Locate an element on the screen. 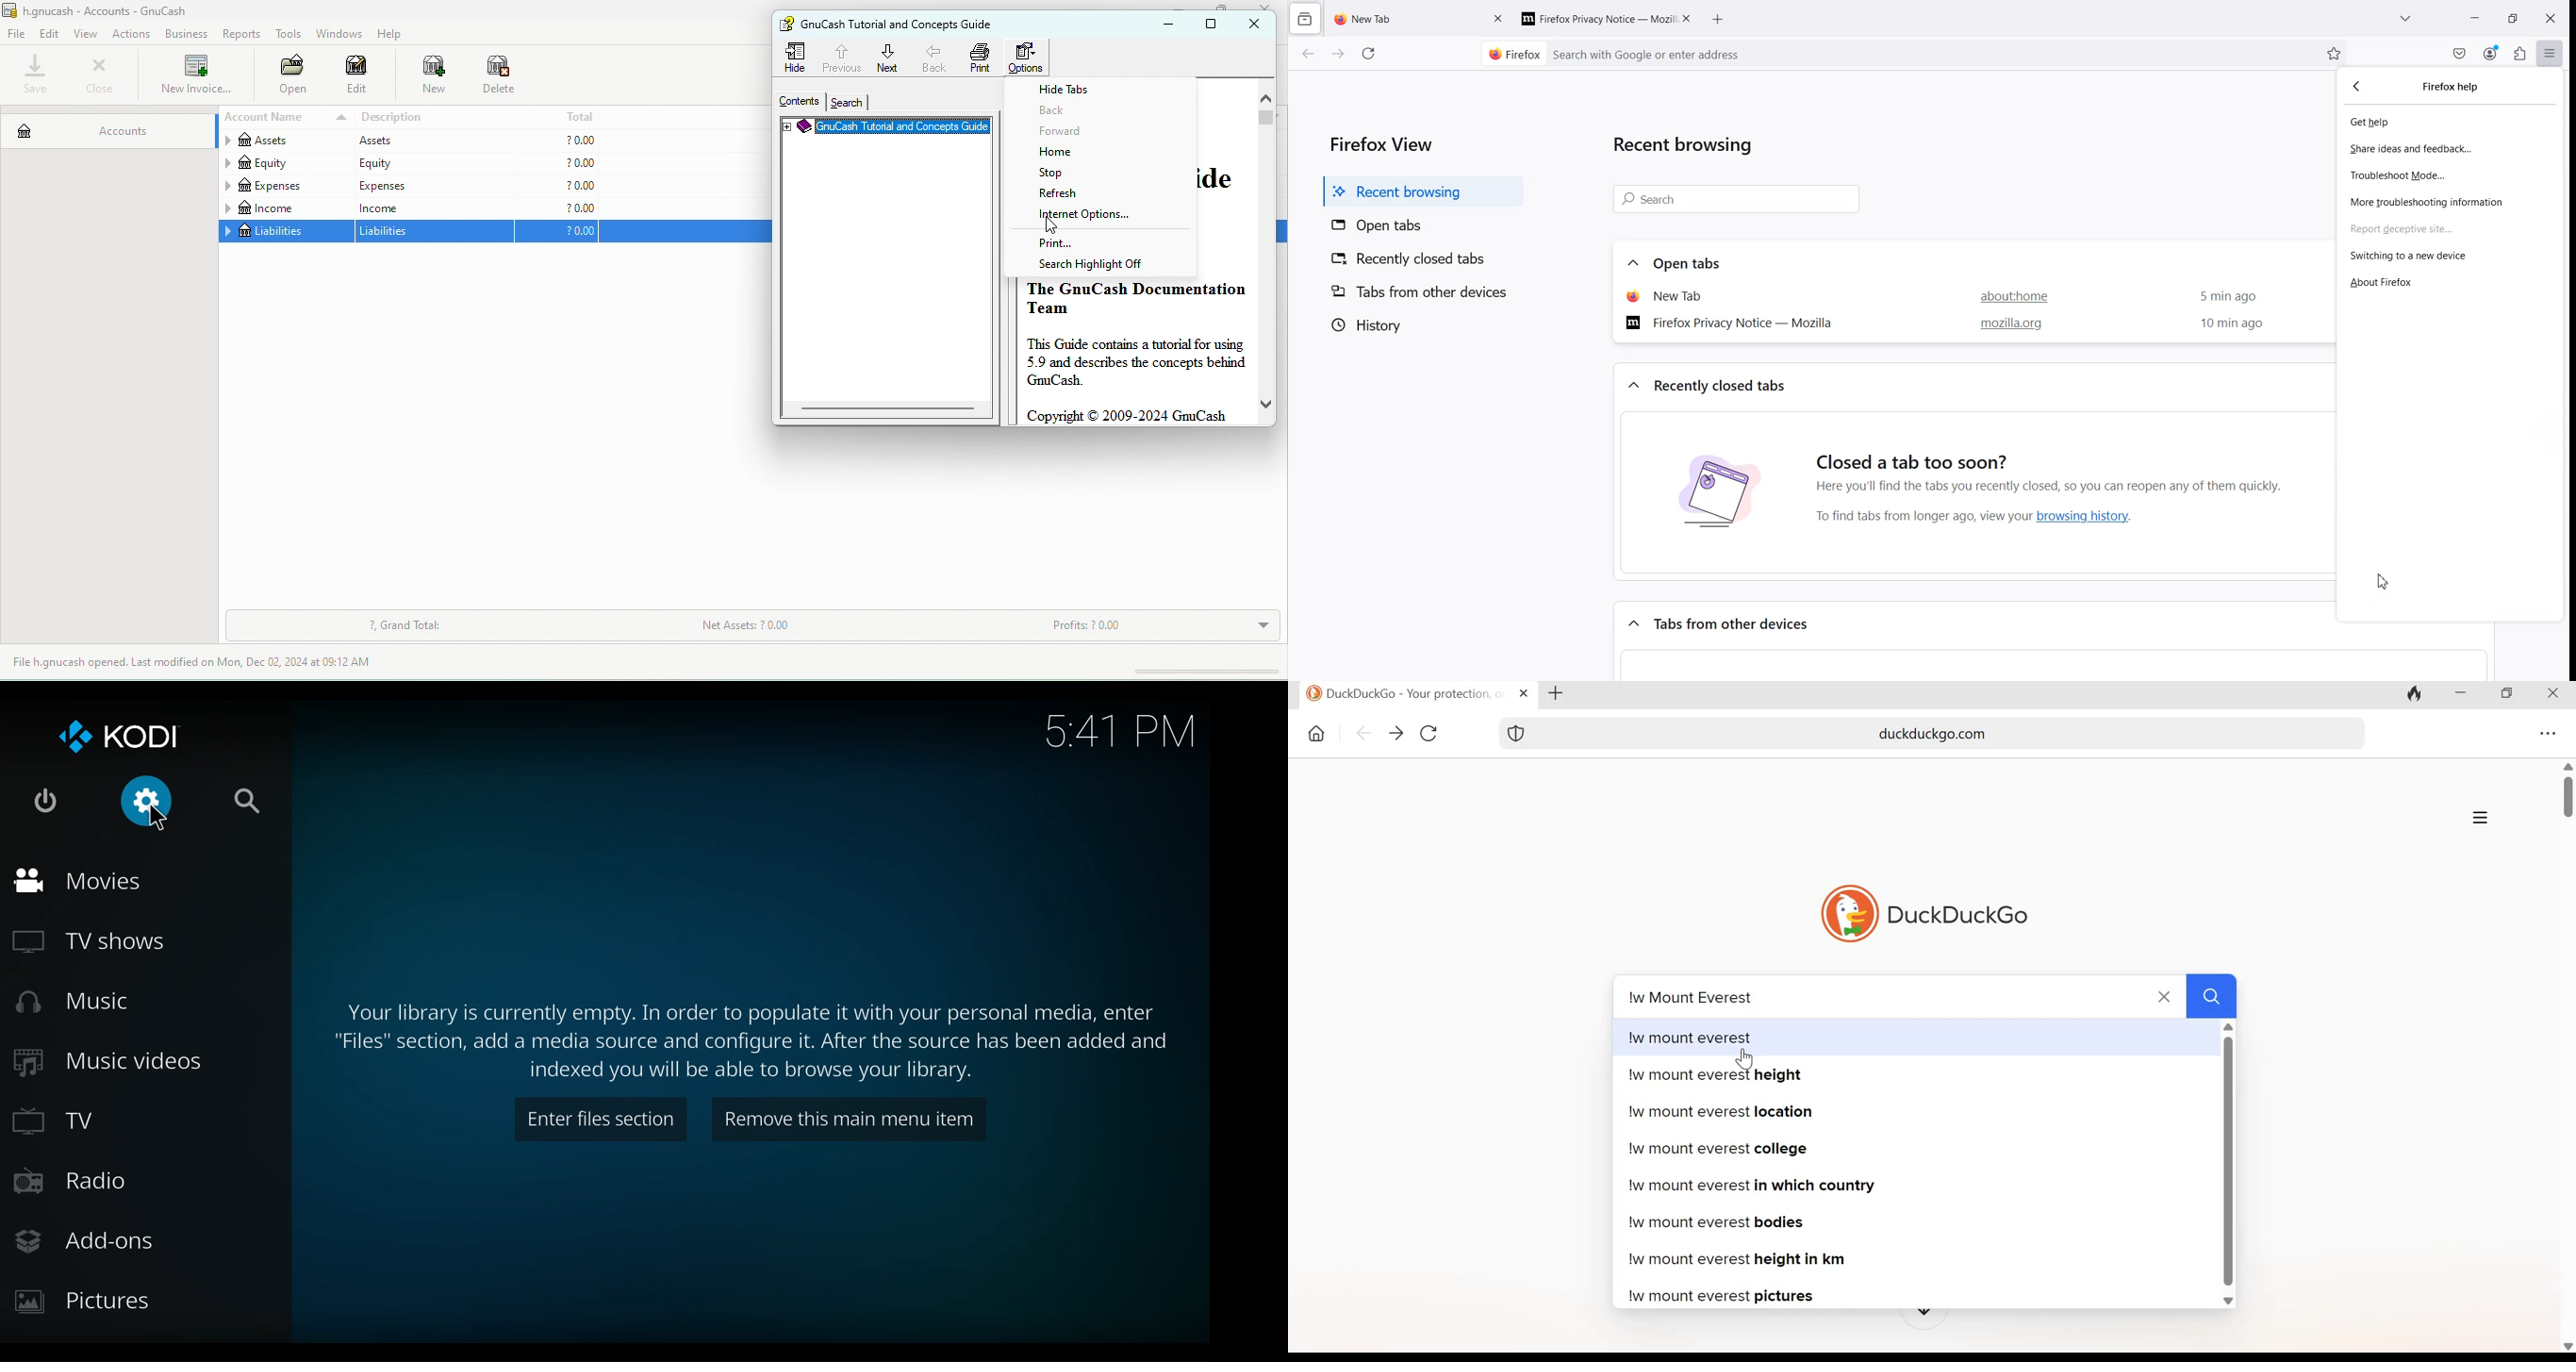 This screenshot has width=2576, height=1372. TV Shows is located at coordinates (86, 943).